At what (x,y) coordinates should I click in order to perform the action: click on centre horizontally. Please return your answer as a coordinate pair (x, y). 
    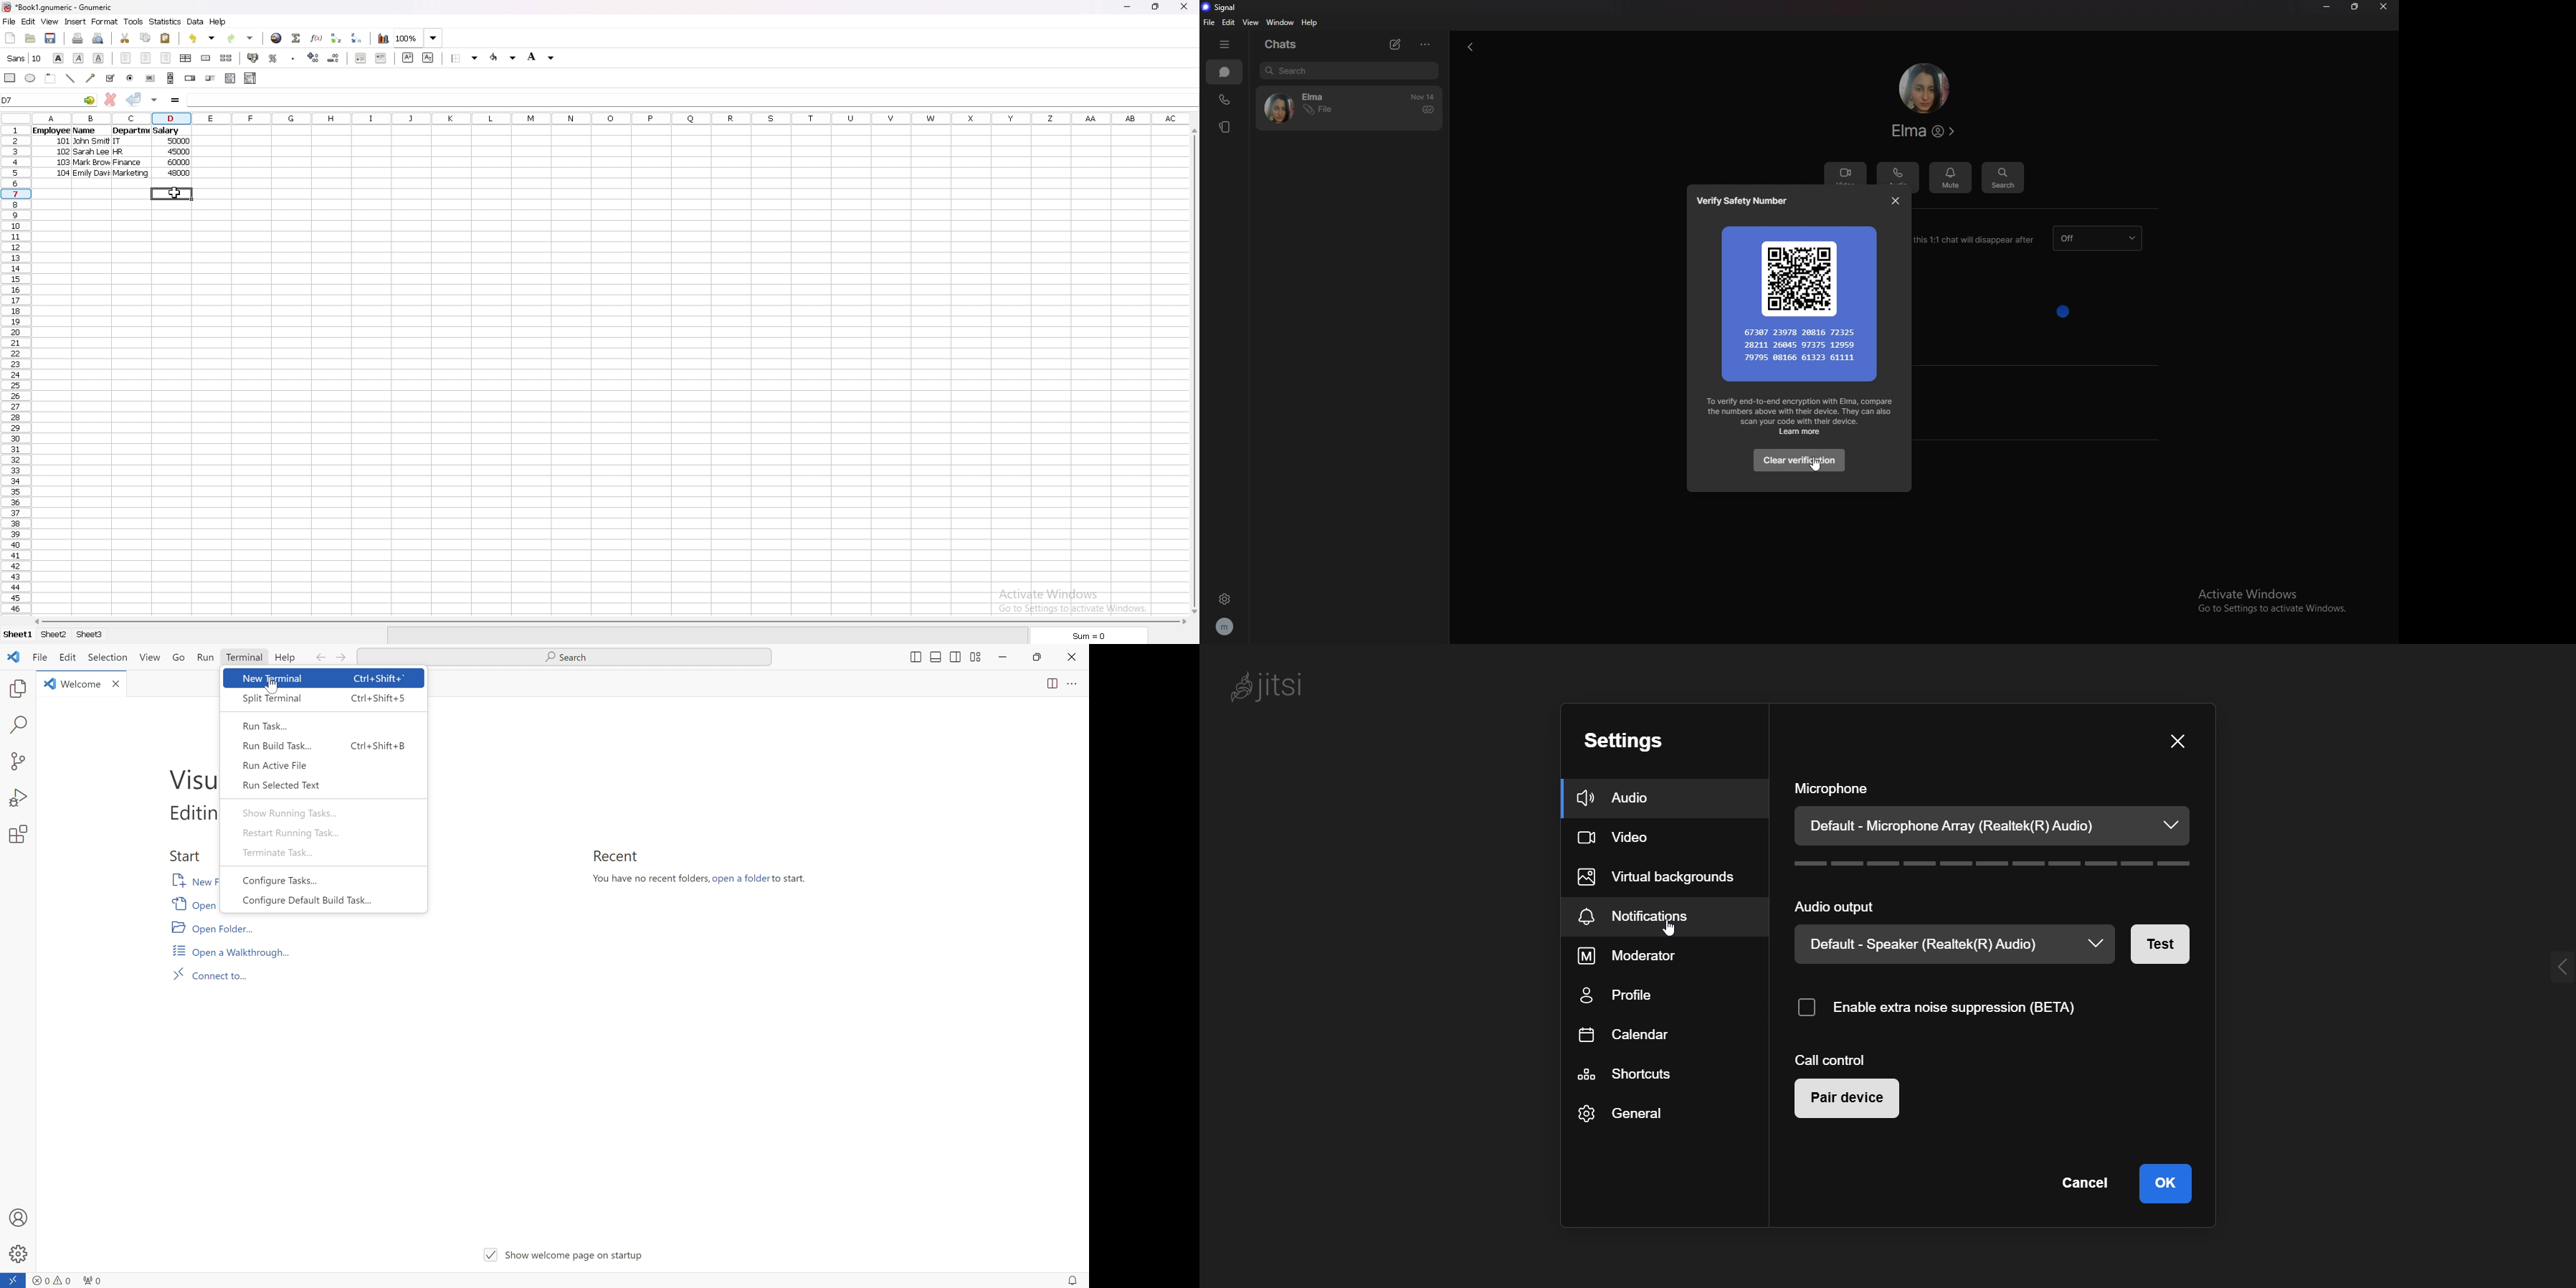
    Looking at the image, I should click on (186, 58).